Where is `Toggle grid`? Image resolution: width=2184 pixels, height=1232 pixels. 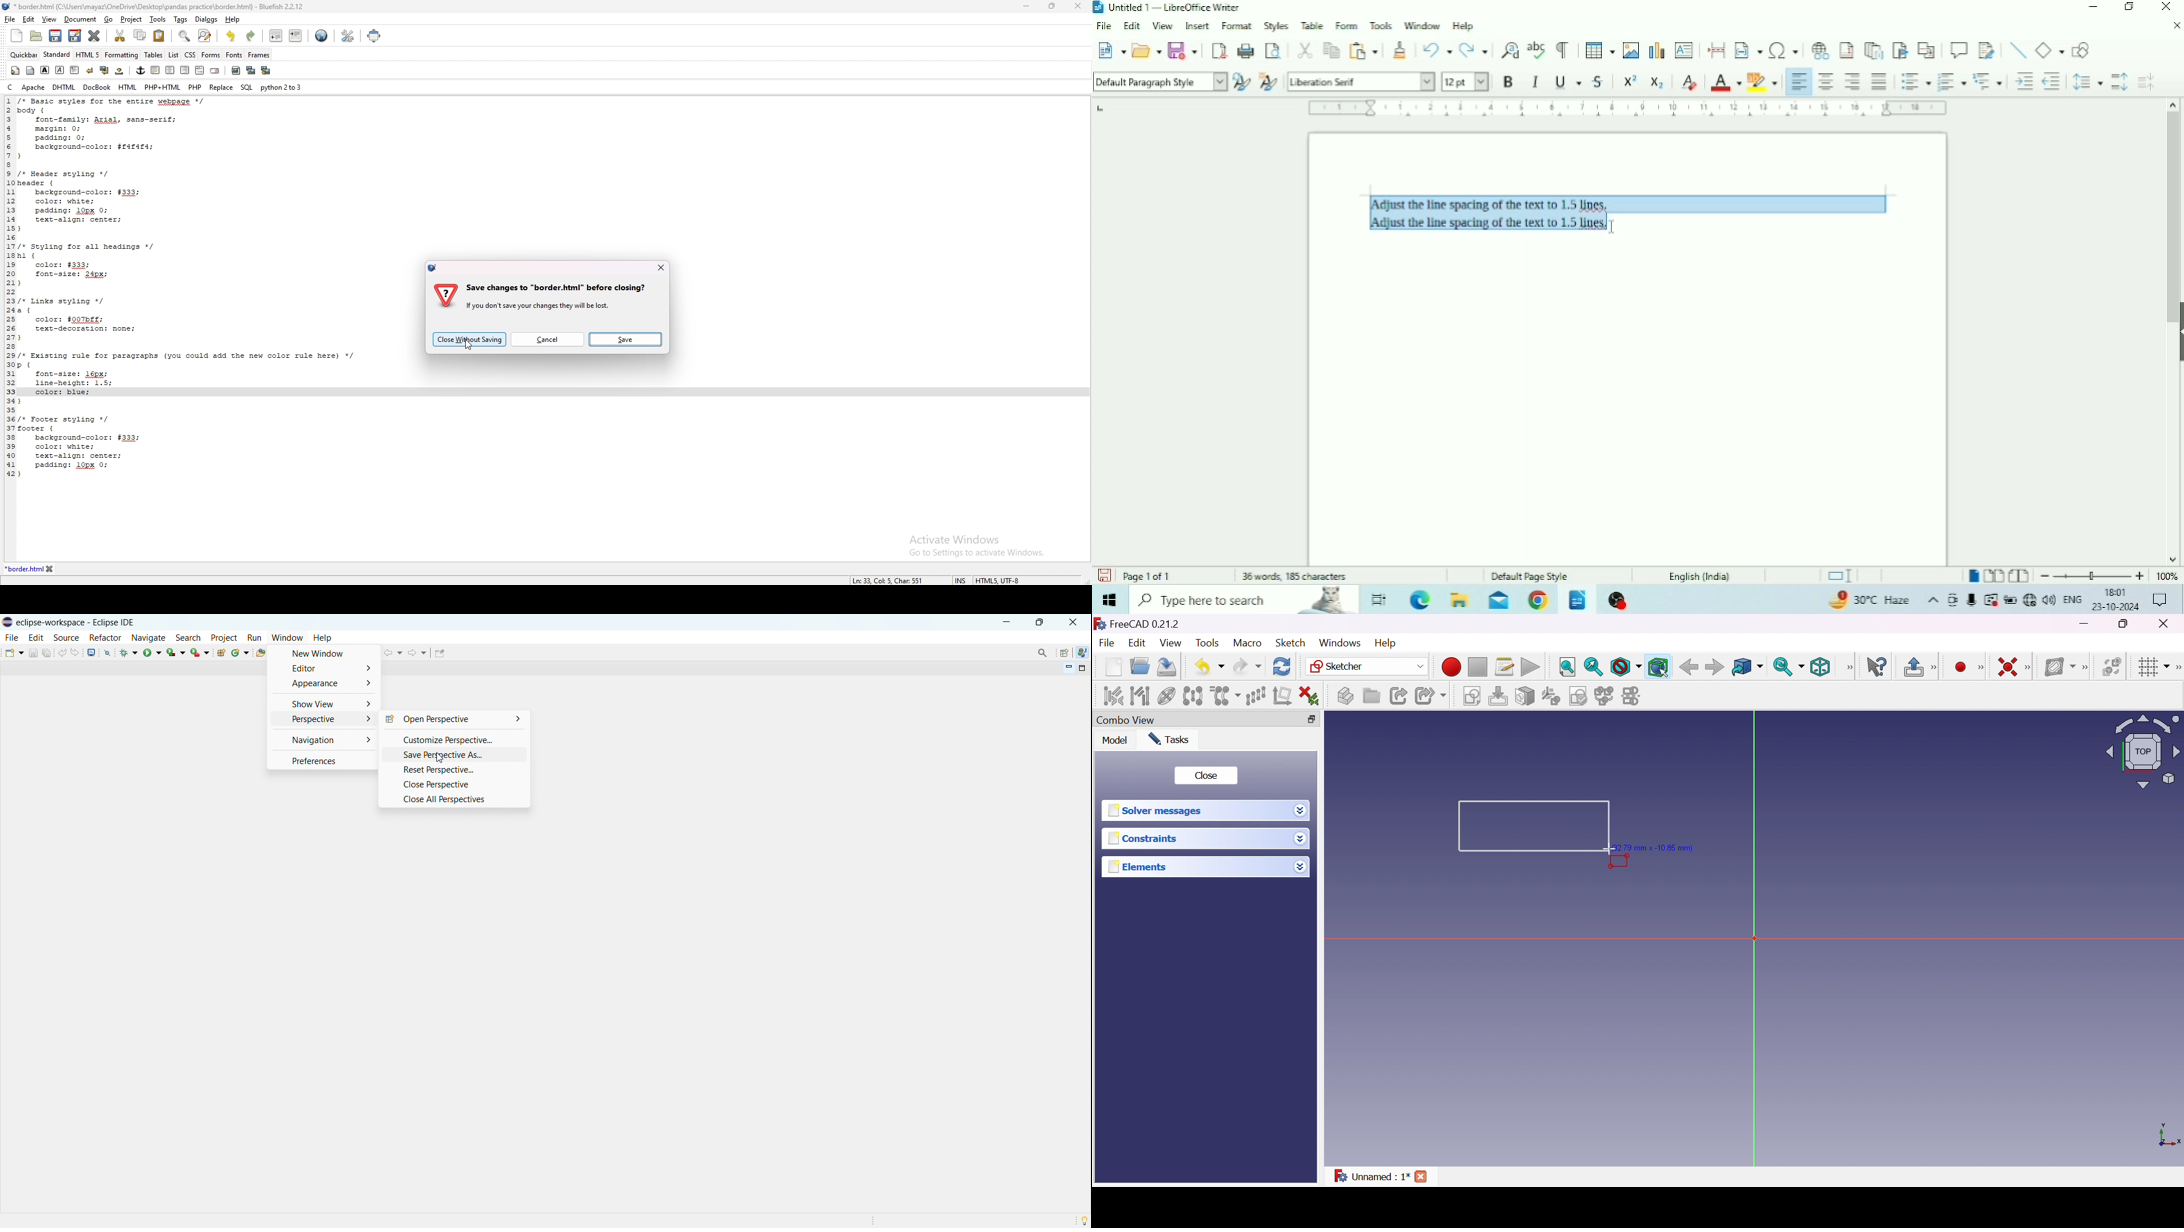 Toggle grid is located at coordinates (2151, 667).